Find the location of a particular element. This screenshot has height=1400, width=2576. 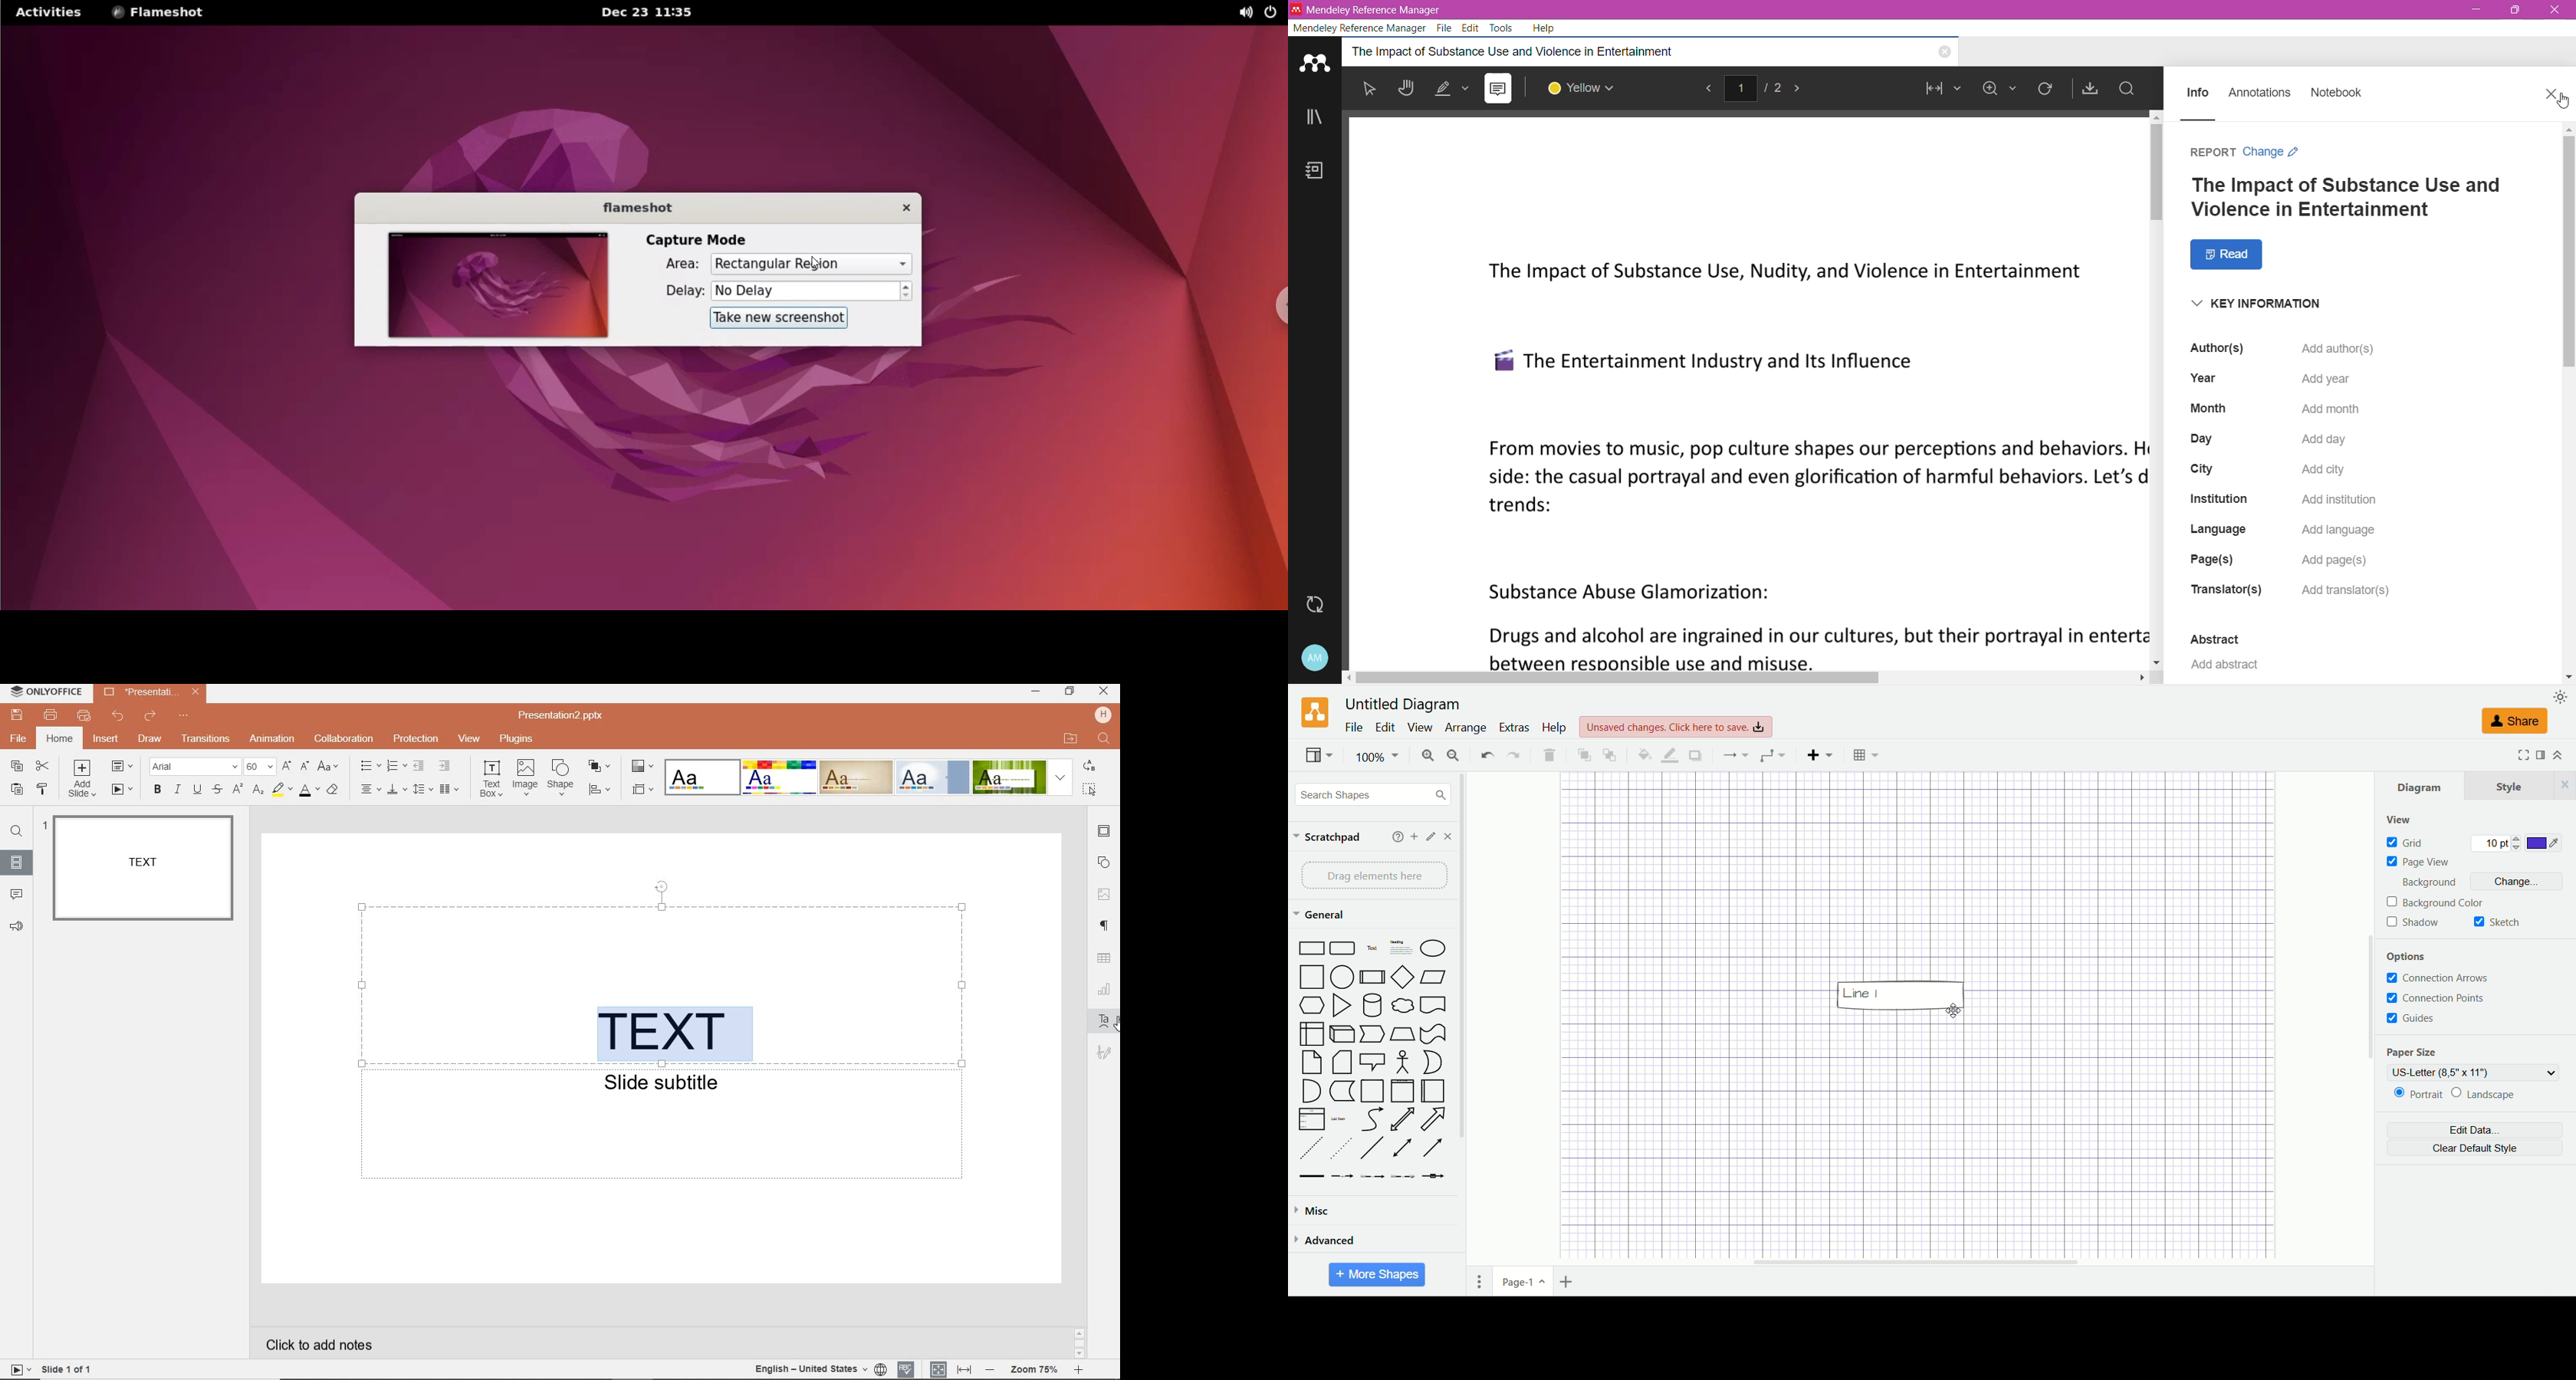

VIEW is located at coordinates (470, 740).